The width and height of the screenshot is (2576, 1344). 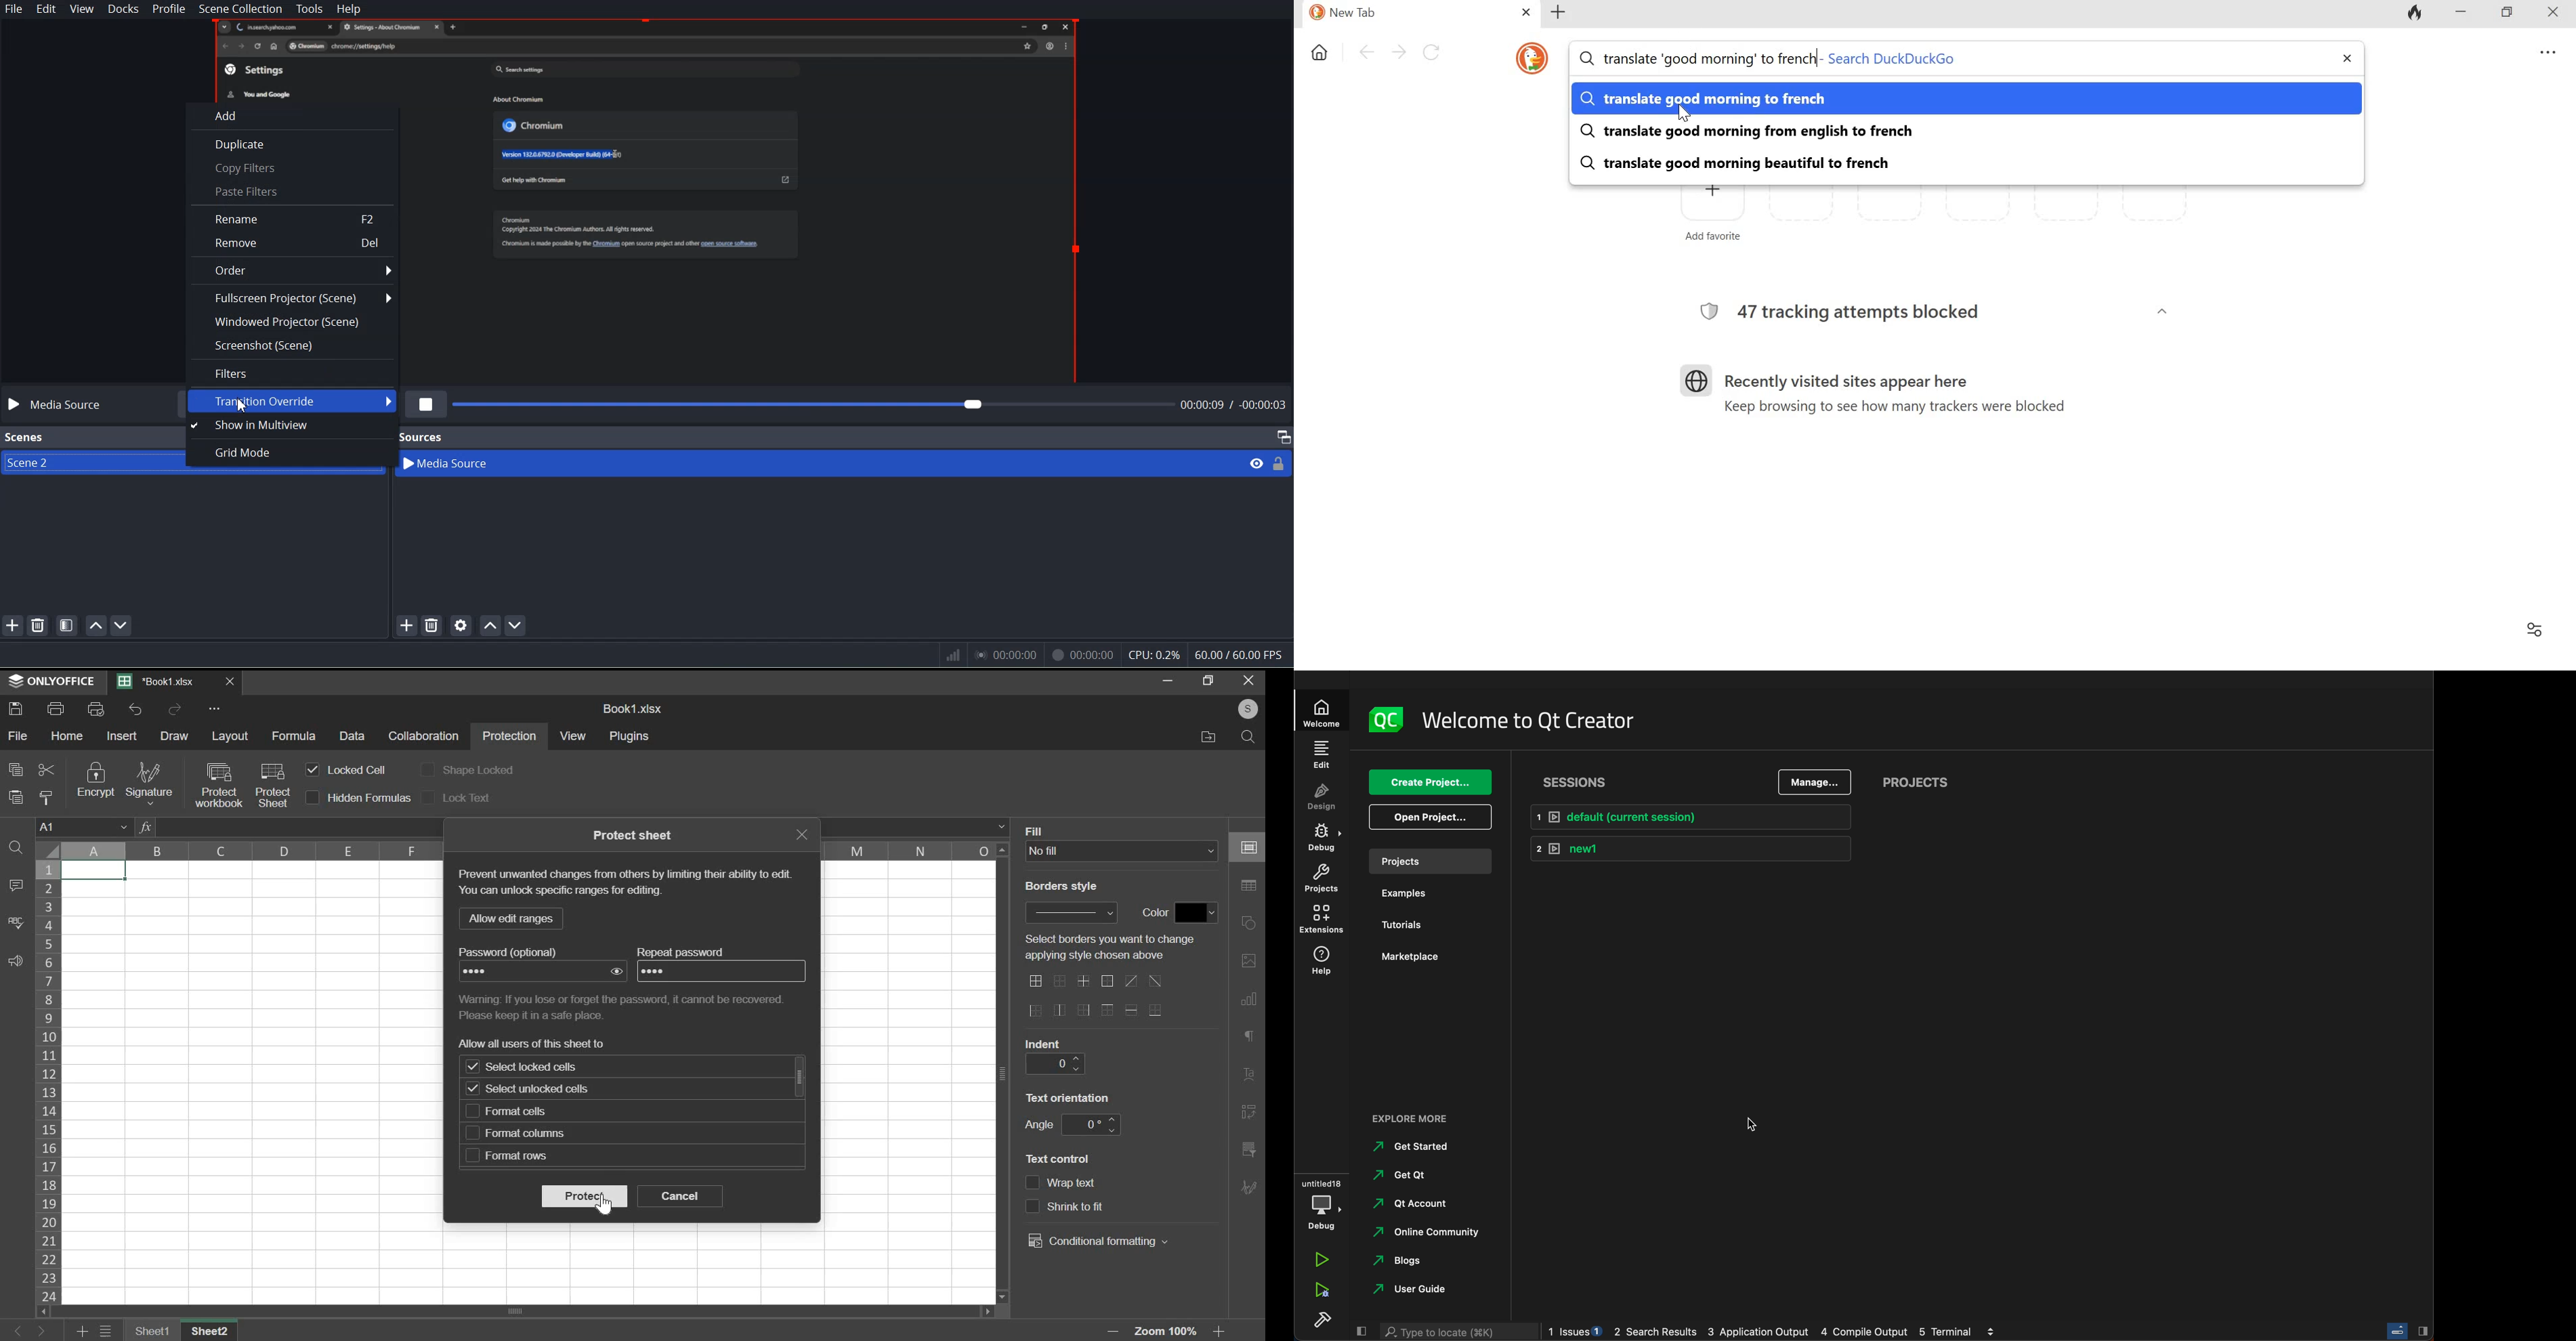 I want to click on border options, so click(x=1130, y=981).